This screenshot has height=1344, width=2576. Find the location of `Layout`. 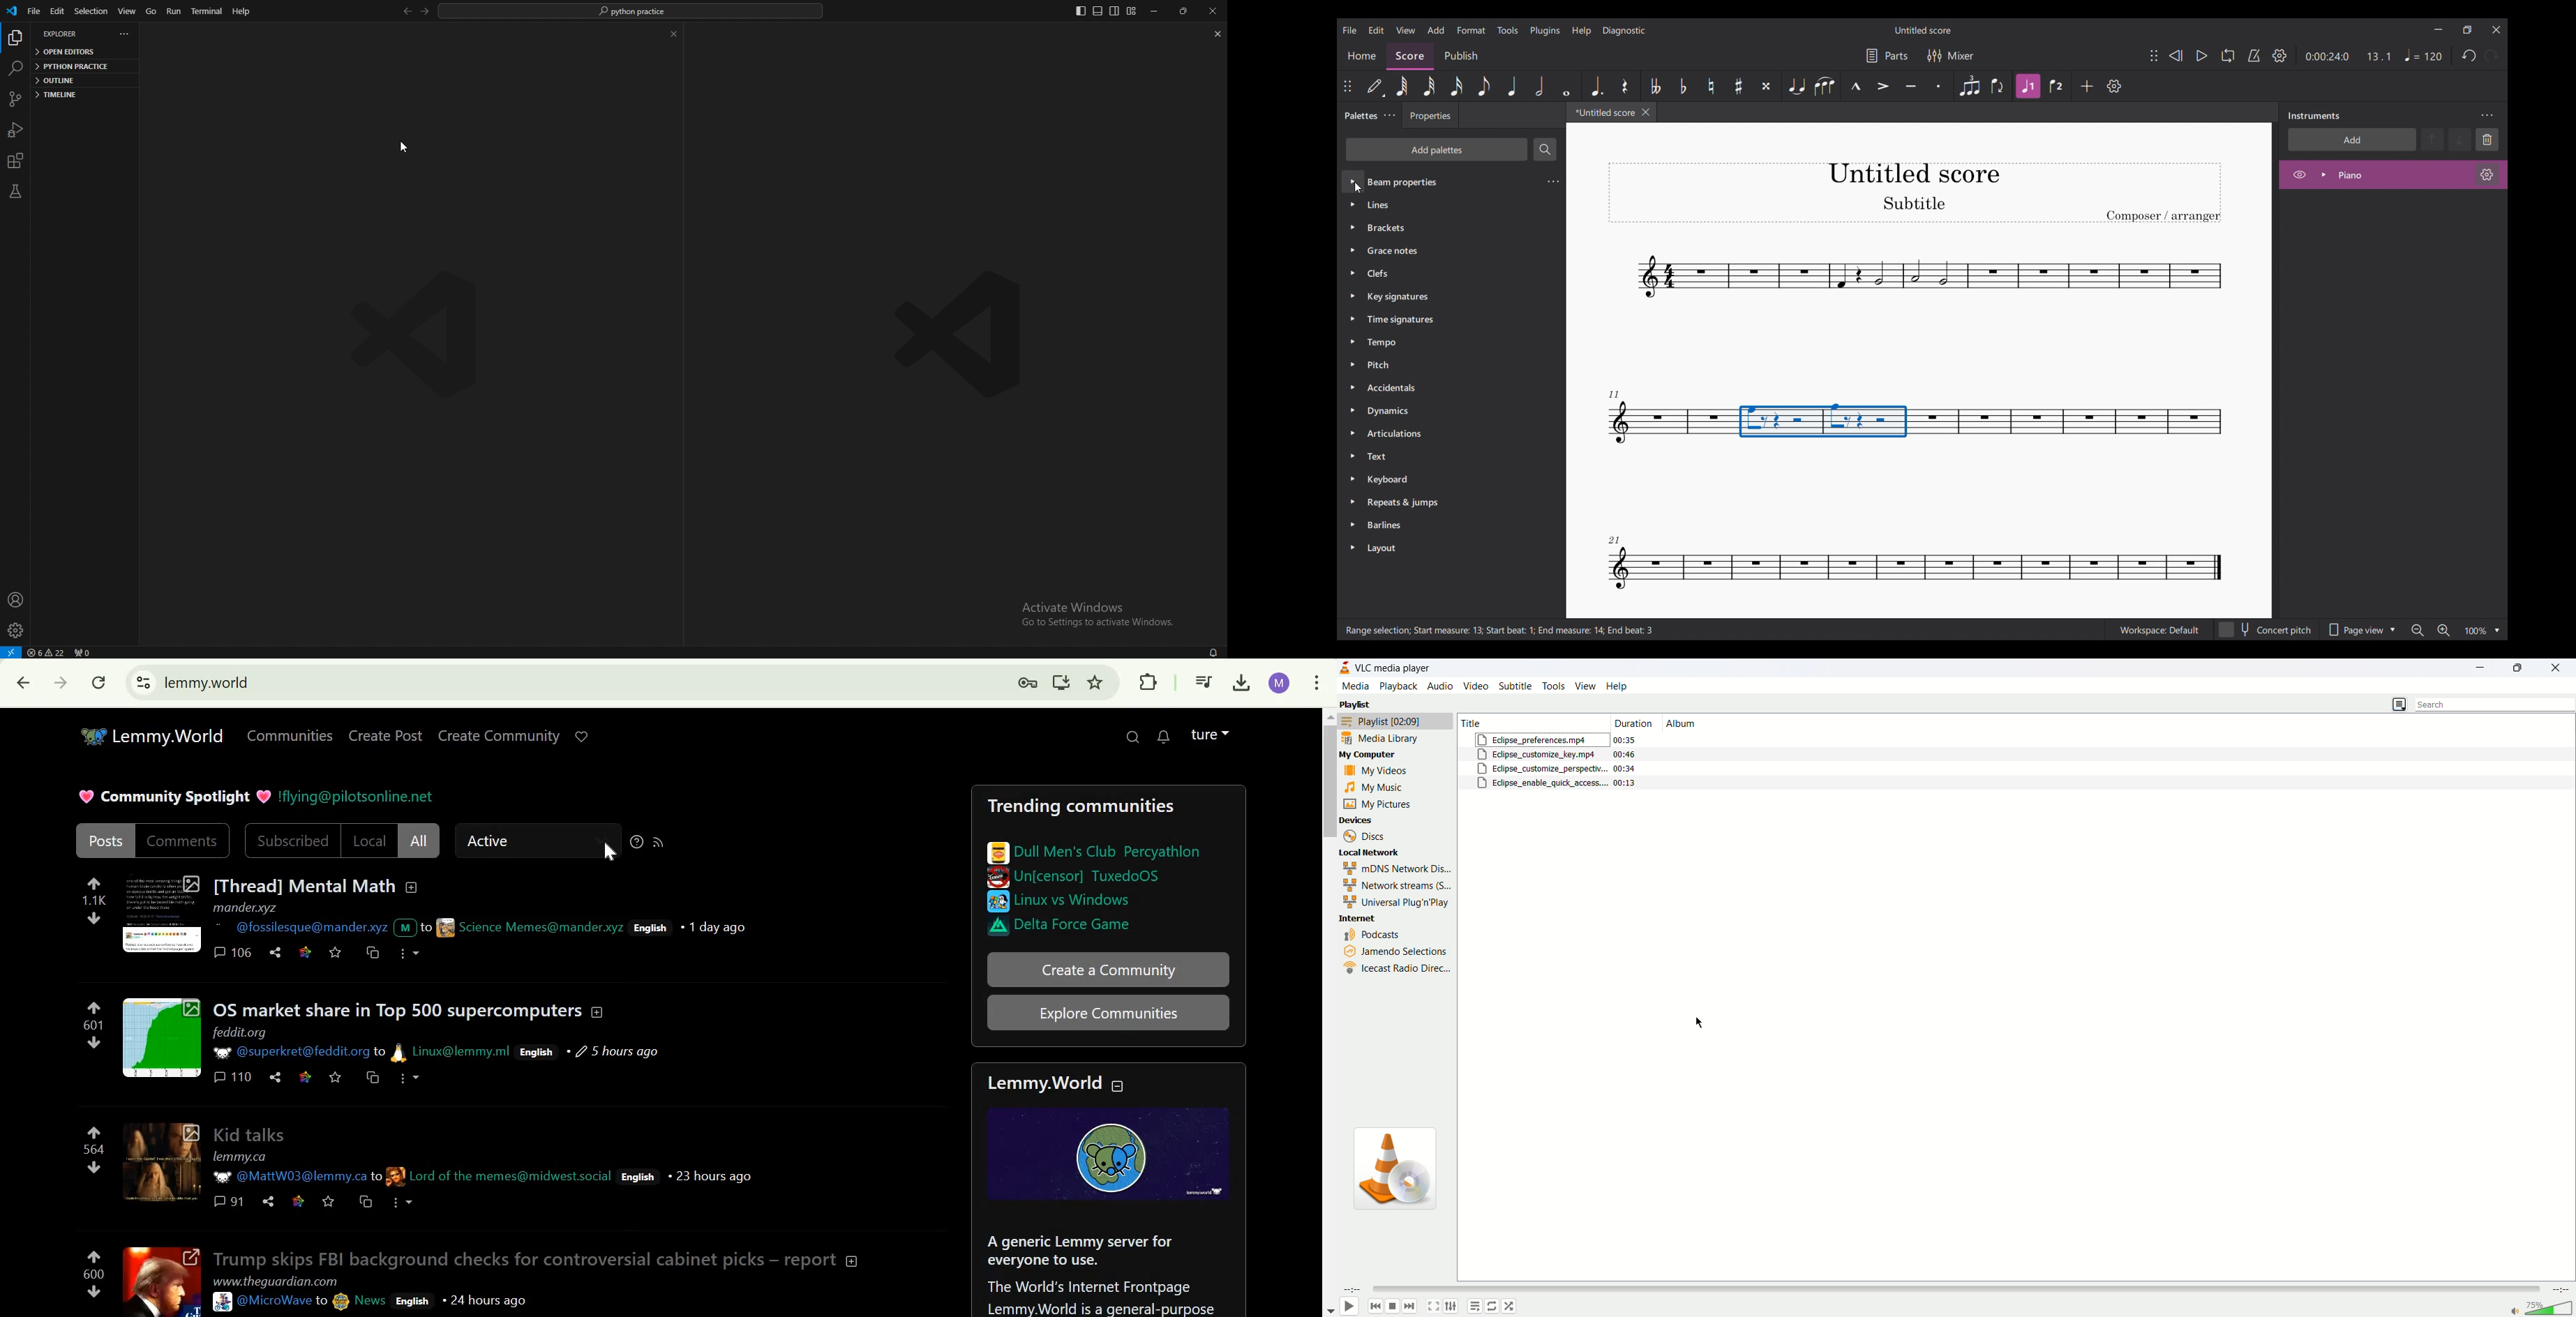

Layout is located at coordinates (1442, 548).